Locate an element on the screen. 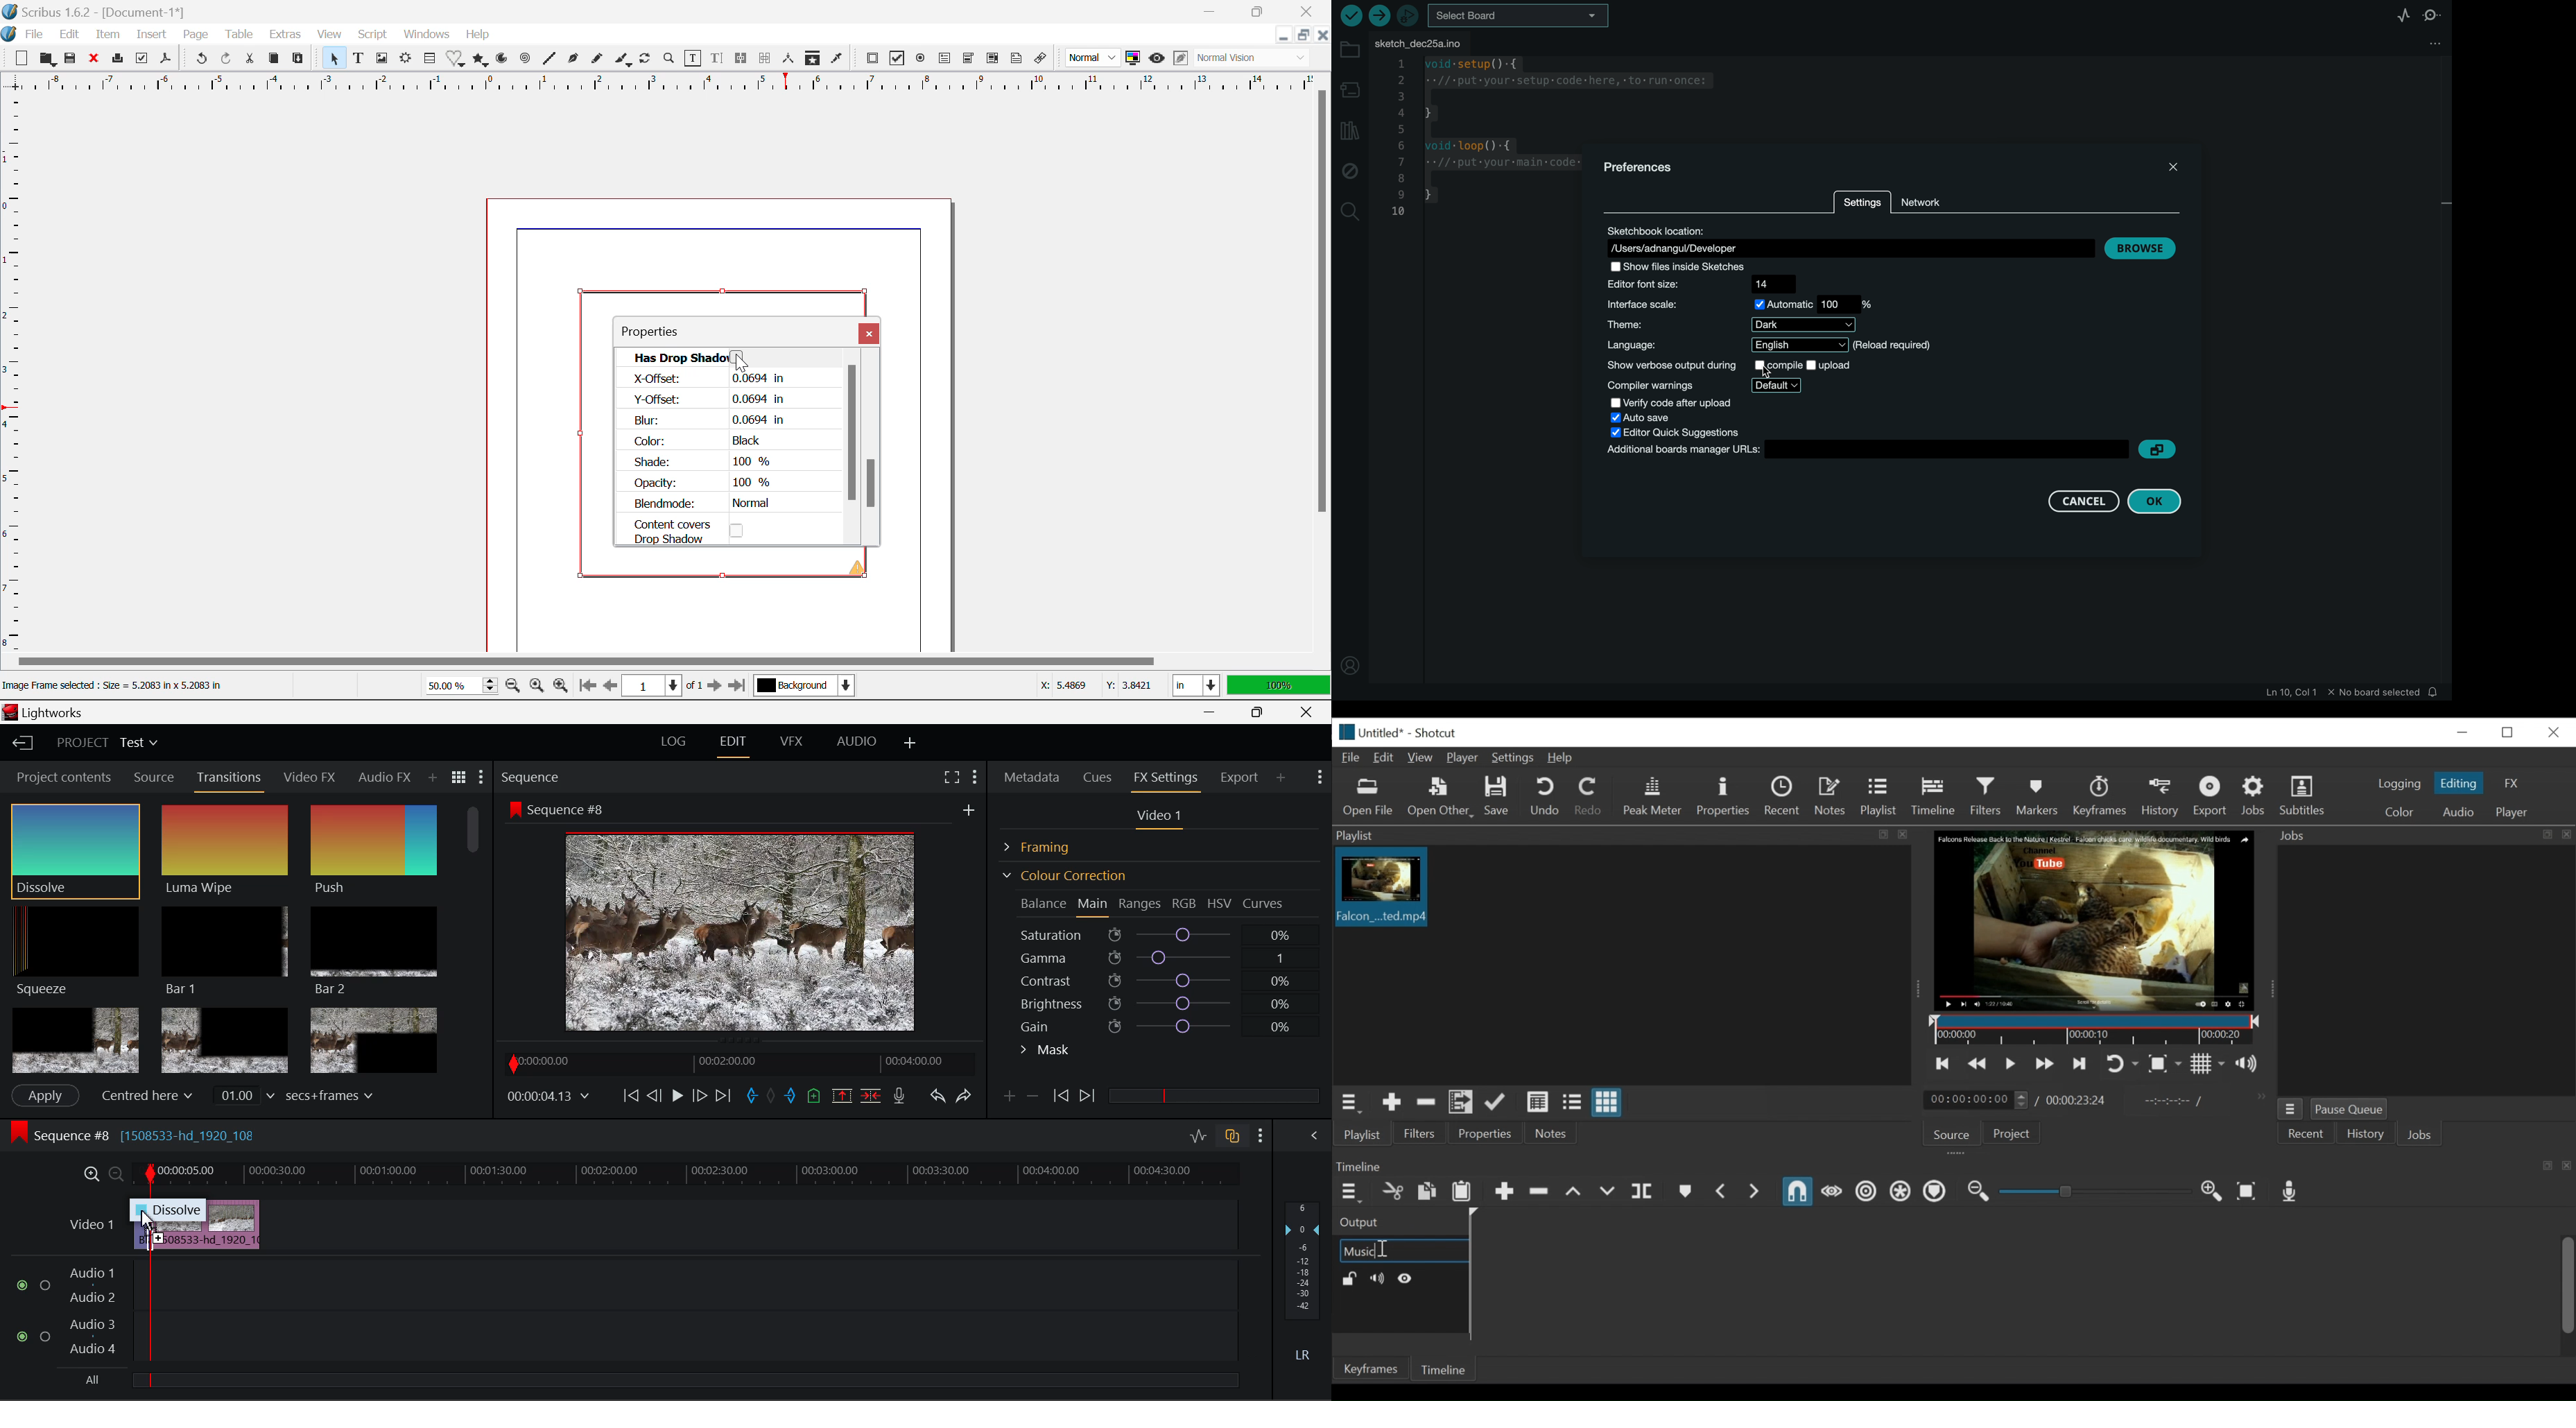 This screenshot has height=1428, width=2576. vertical scroll bar is located at coordinates (2557, 1292).